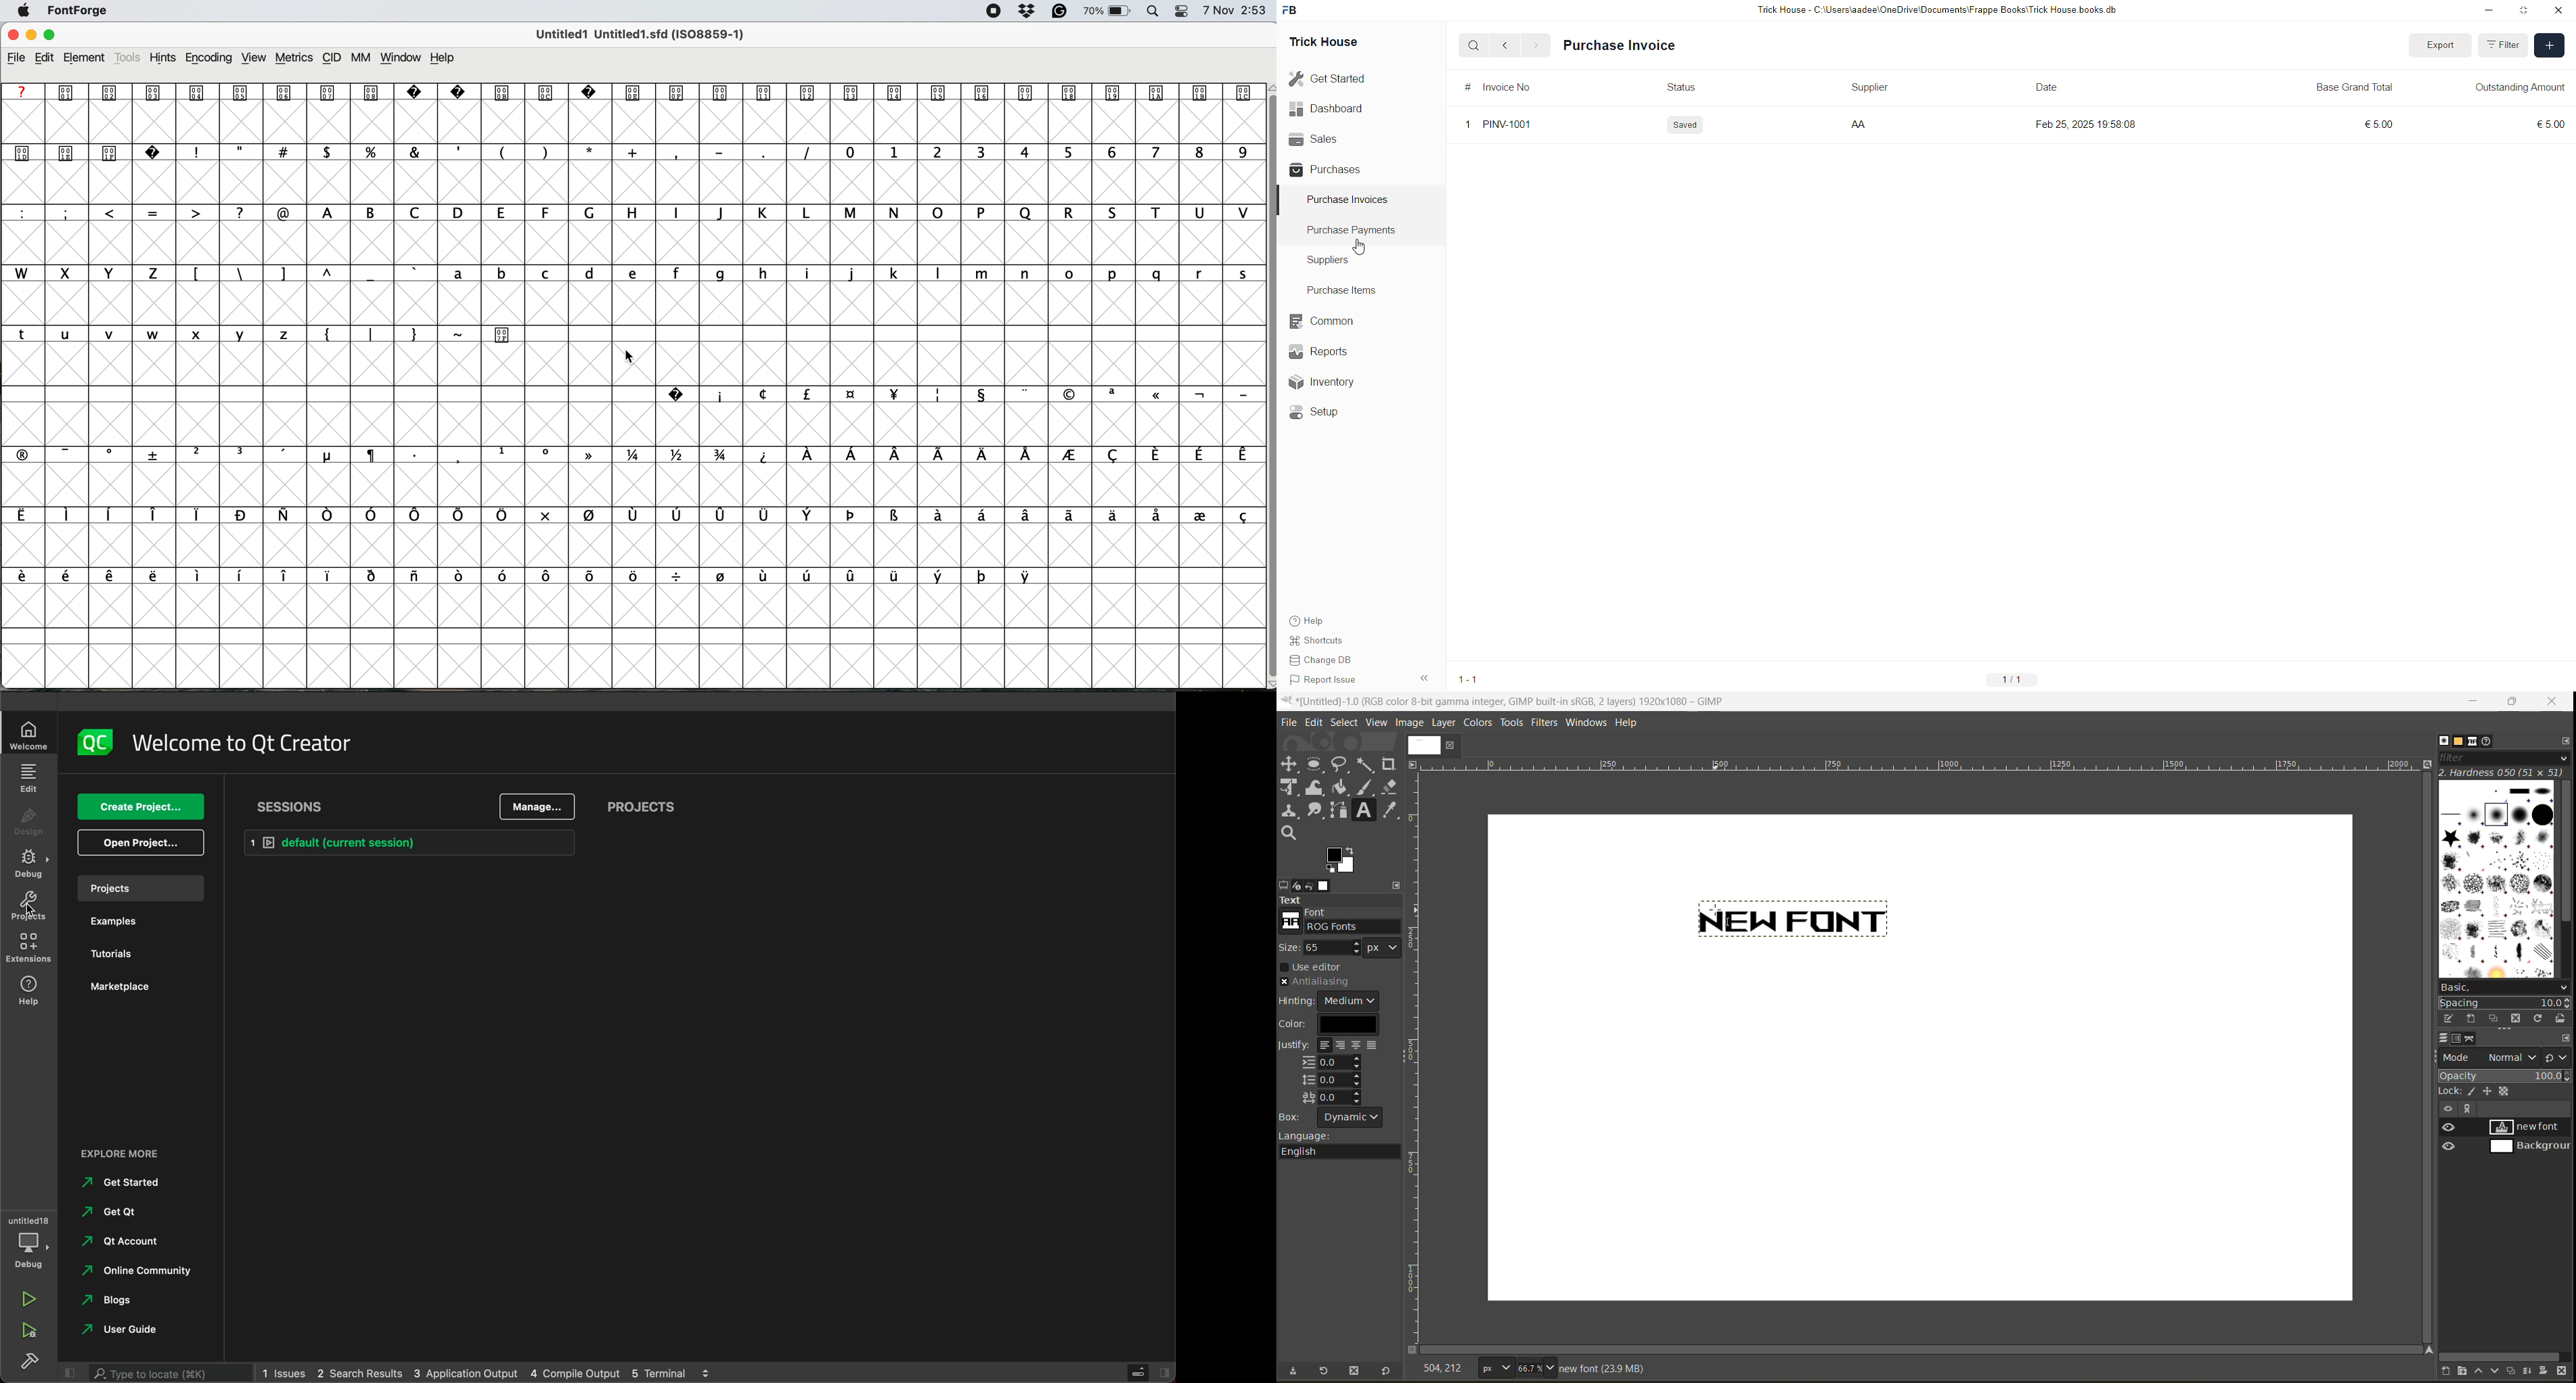  Describe the element at coordinates (1329, 108) in the screenshot. I see `Dashboard` at that location.